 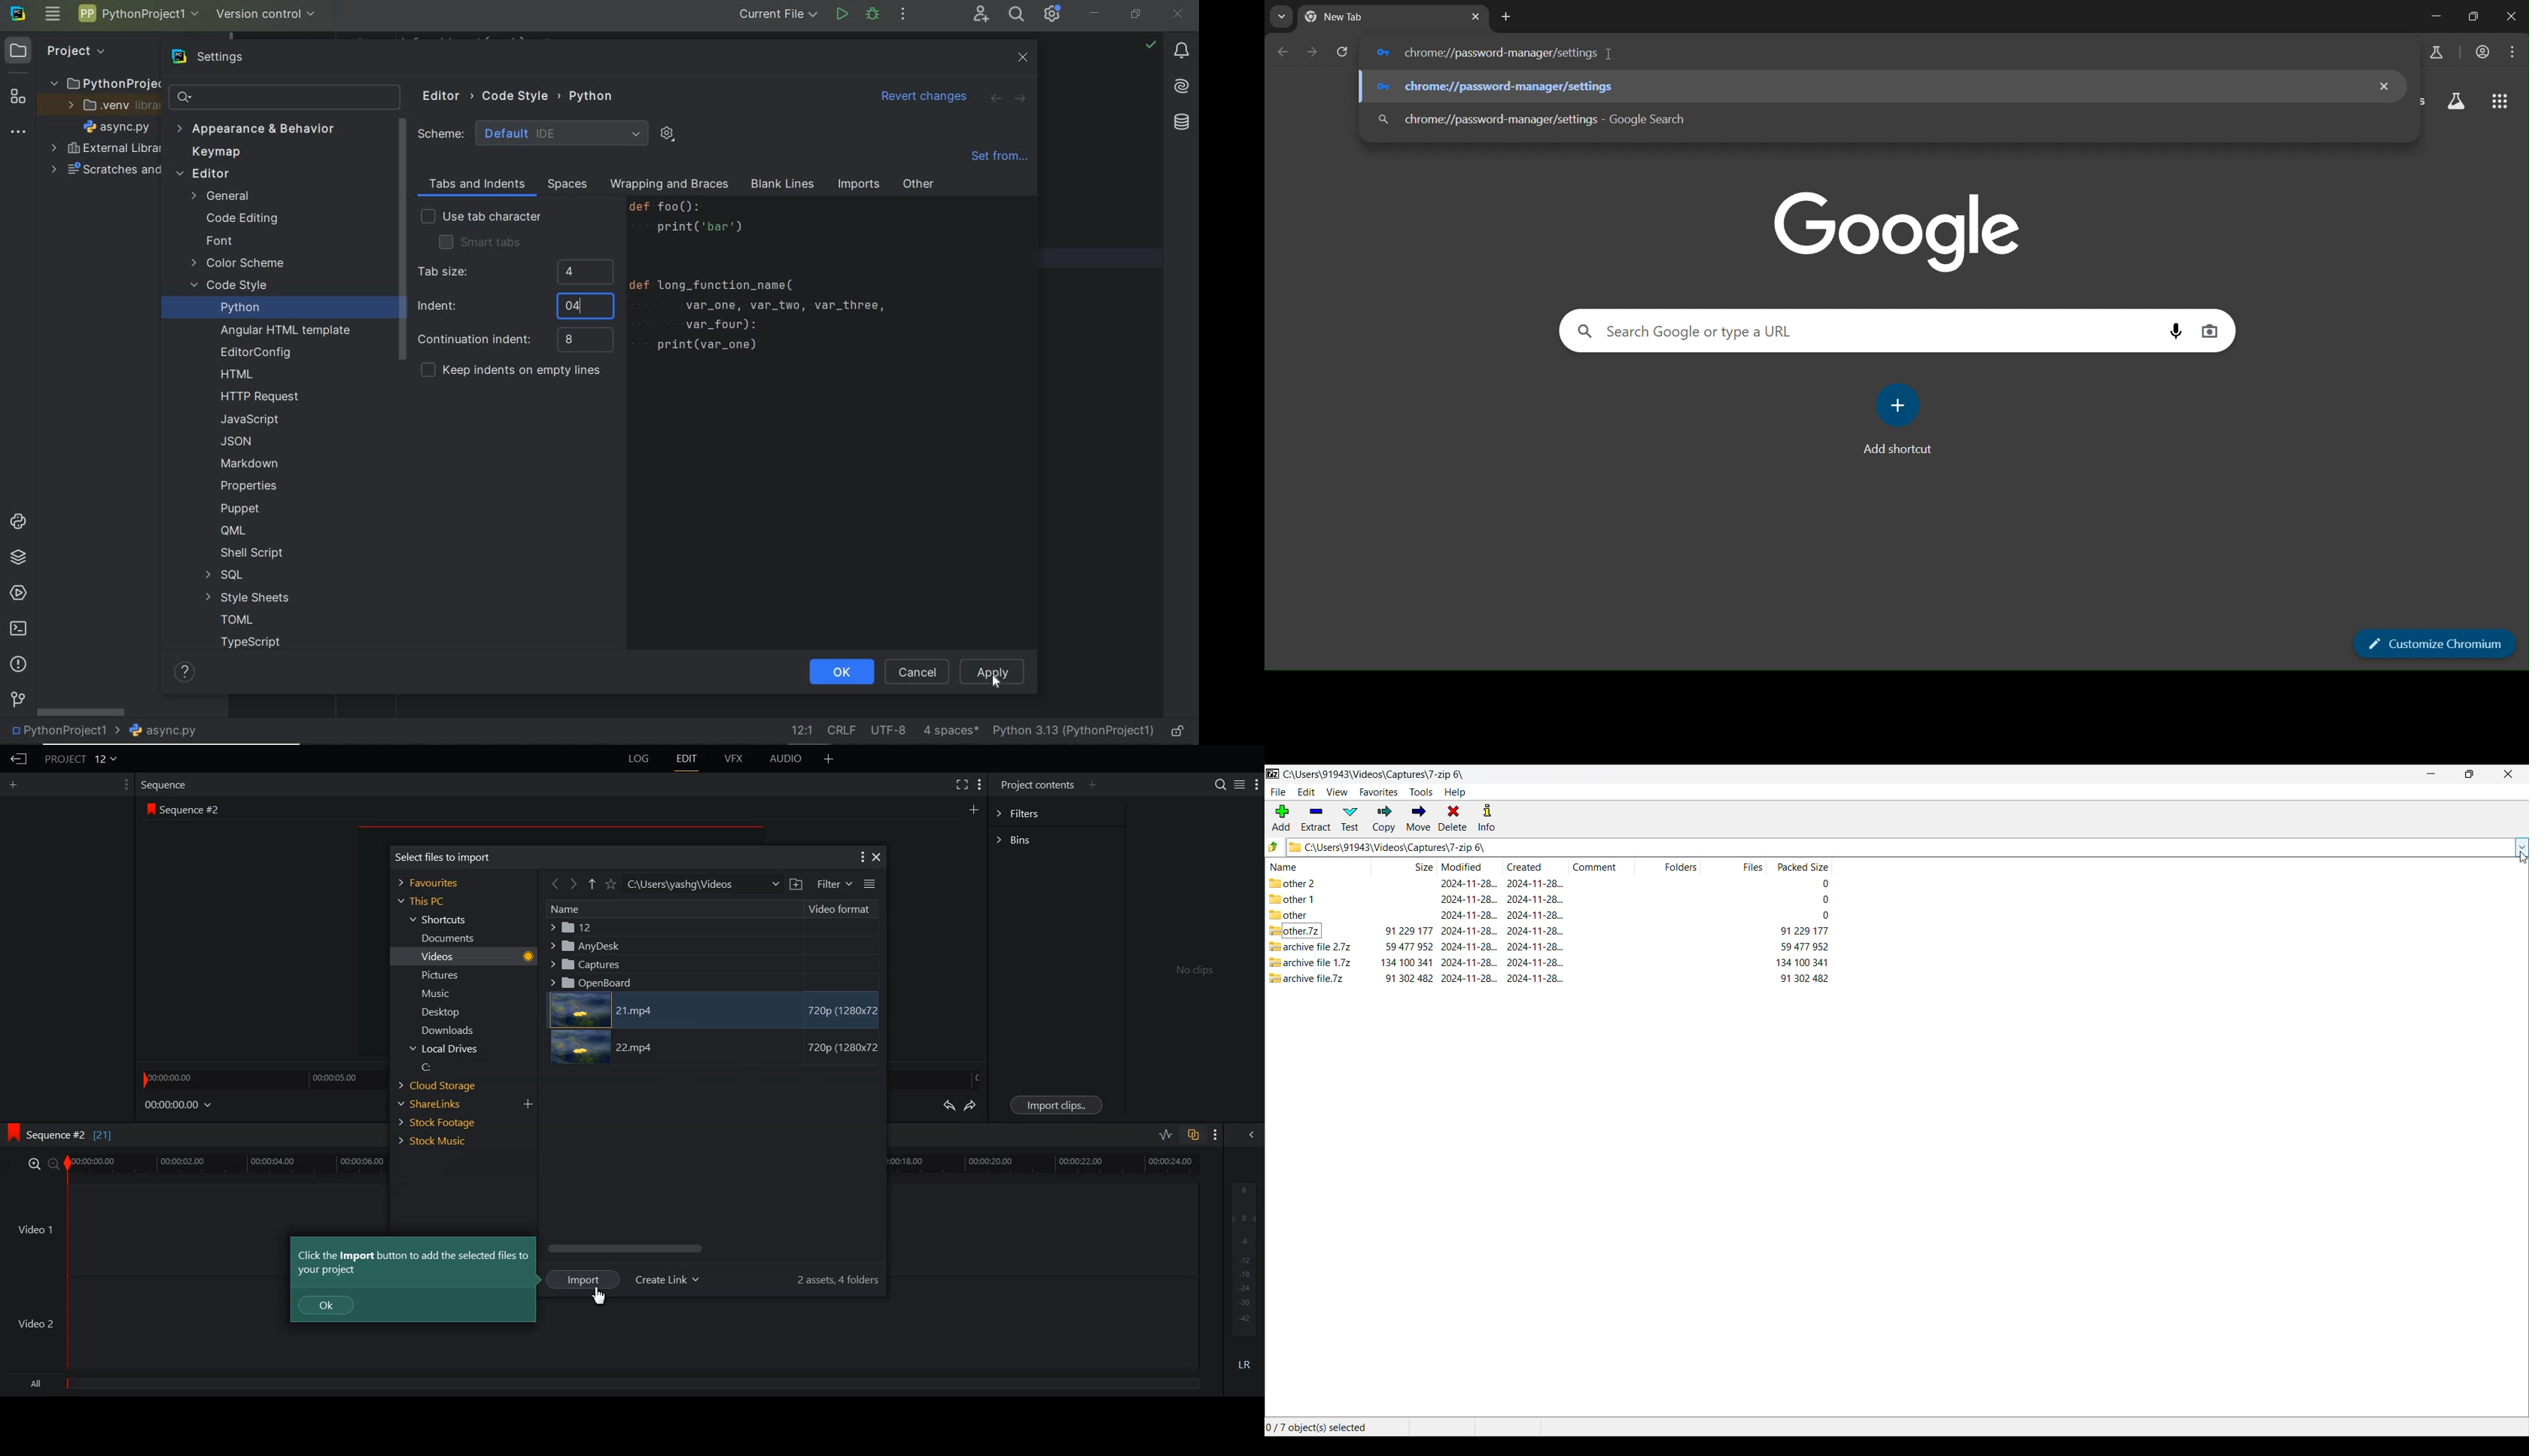 I want to click on modified date & time, so click(x=1470, y=978).